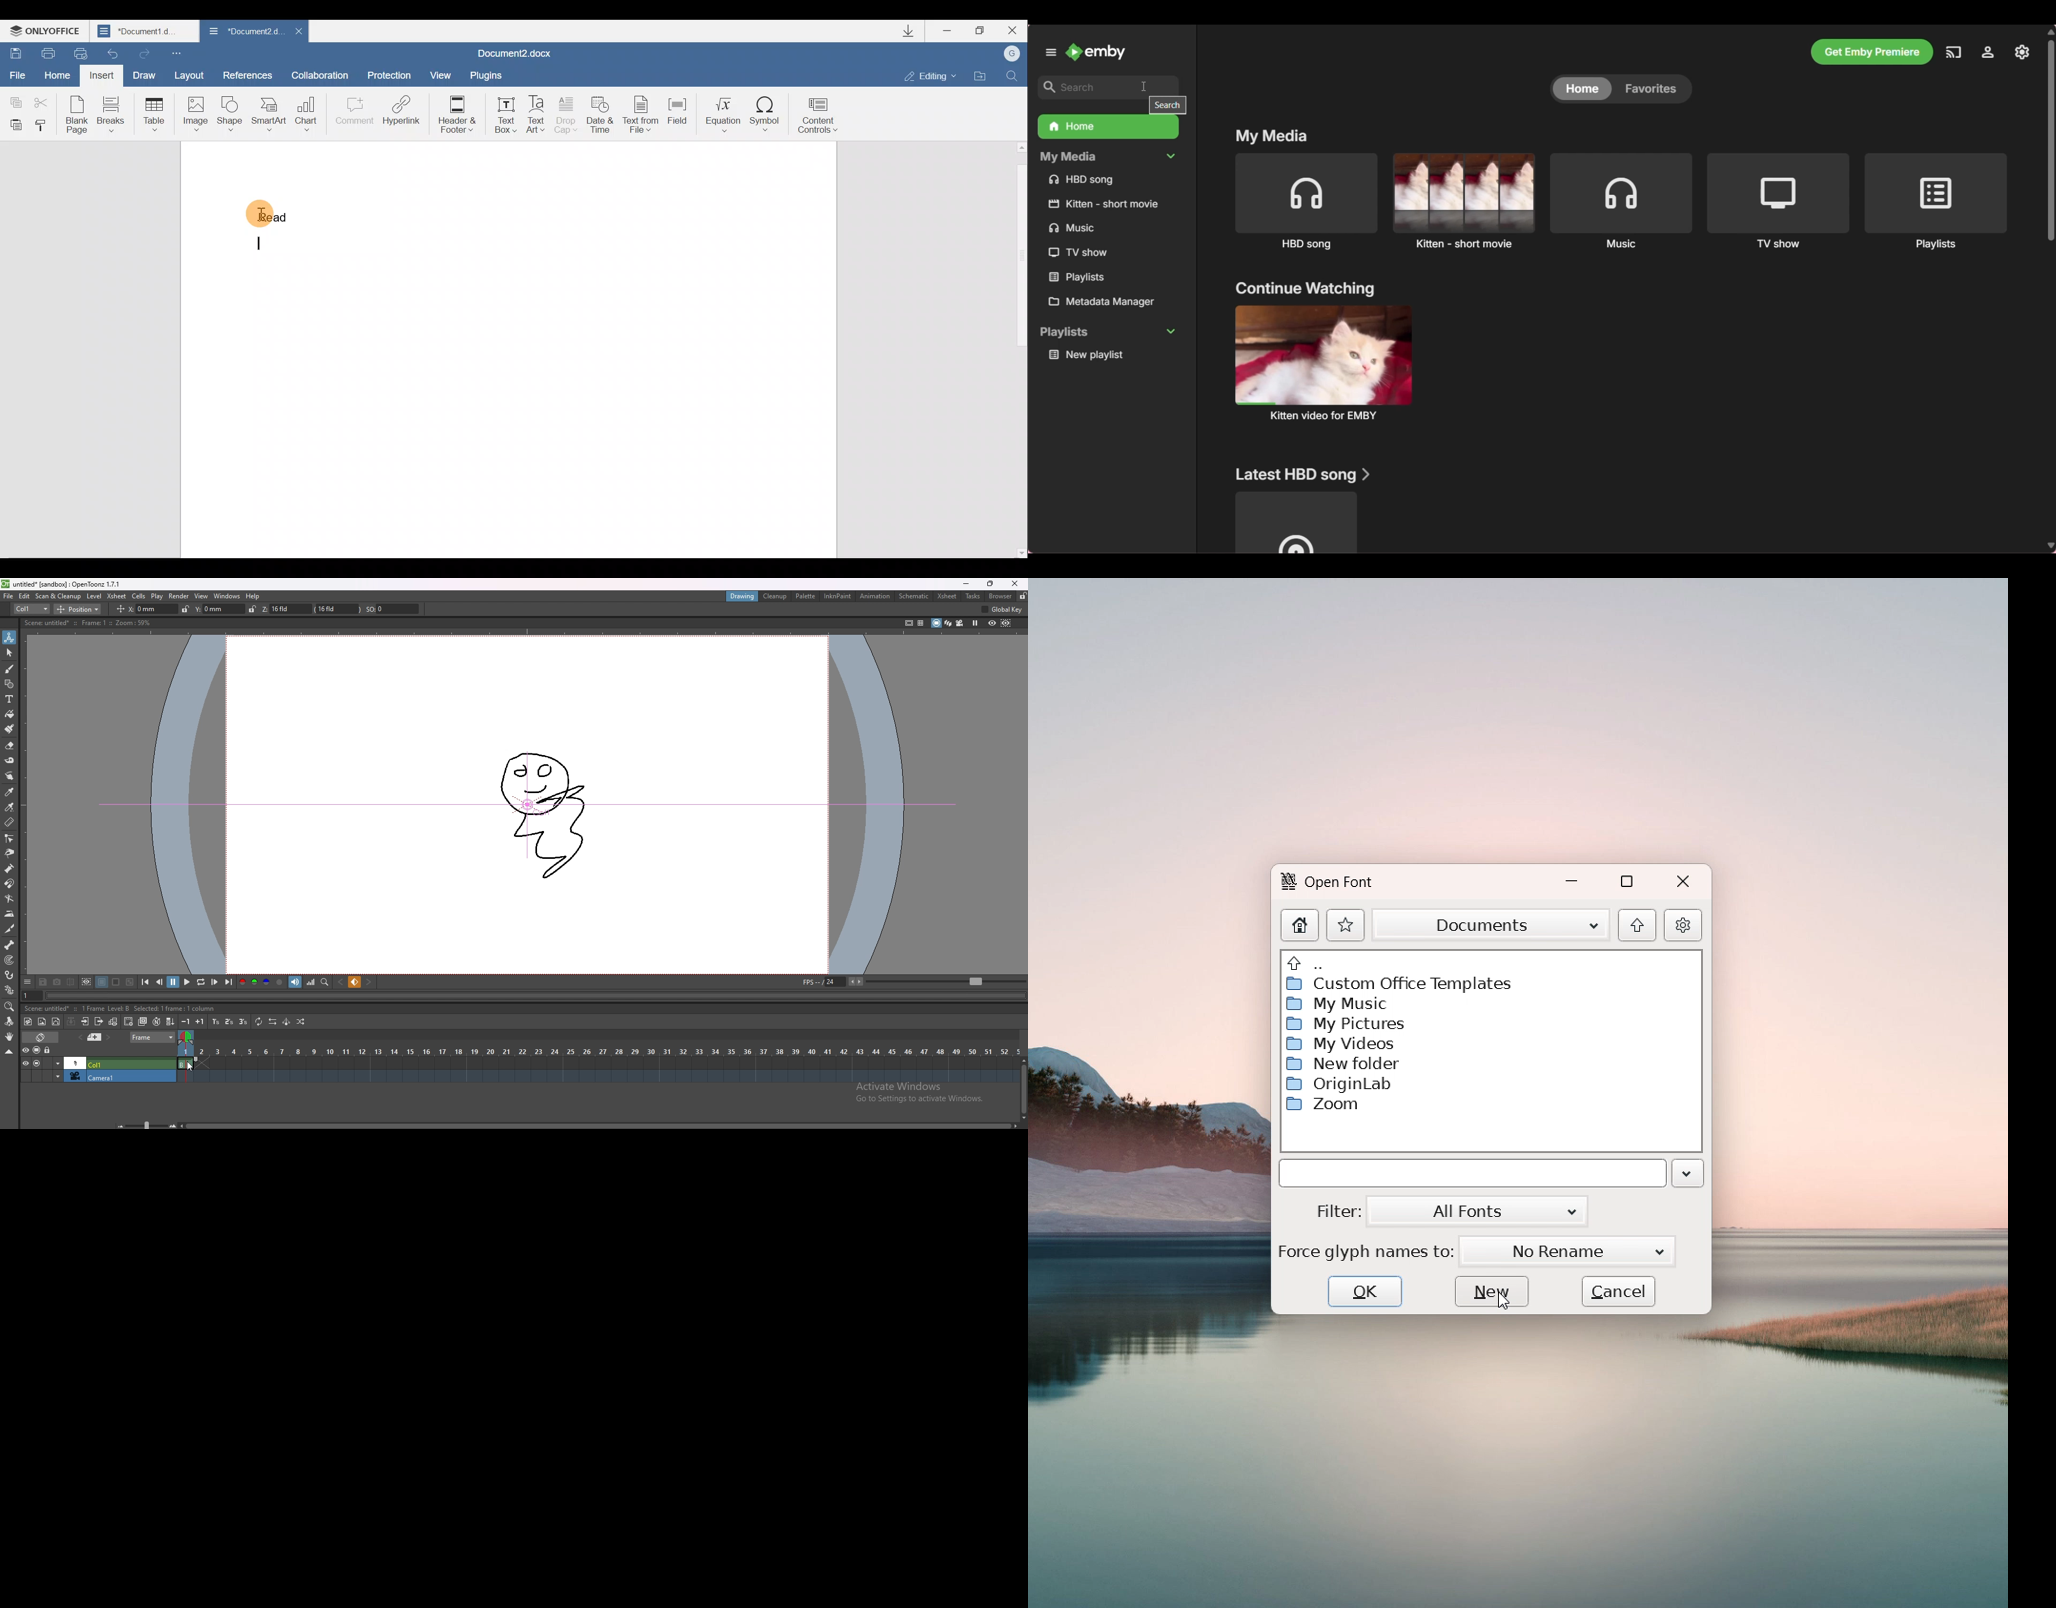 Image resolution: width=2072 pixels, height=1624 pixels. What do you see at coordinates (32, 609) in the screenshot?
I see `type` at bounding box center [32, 609].